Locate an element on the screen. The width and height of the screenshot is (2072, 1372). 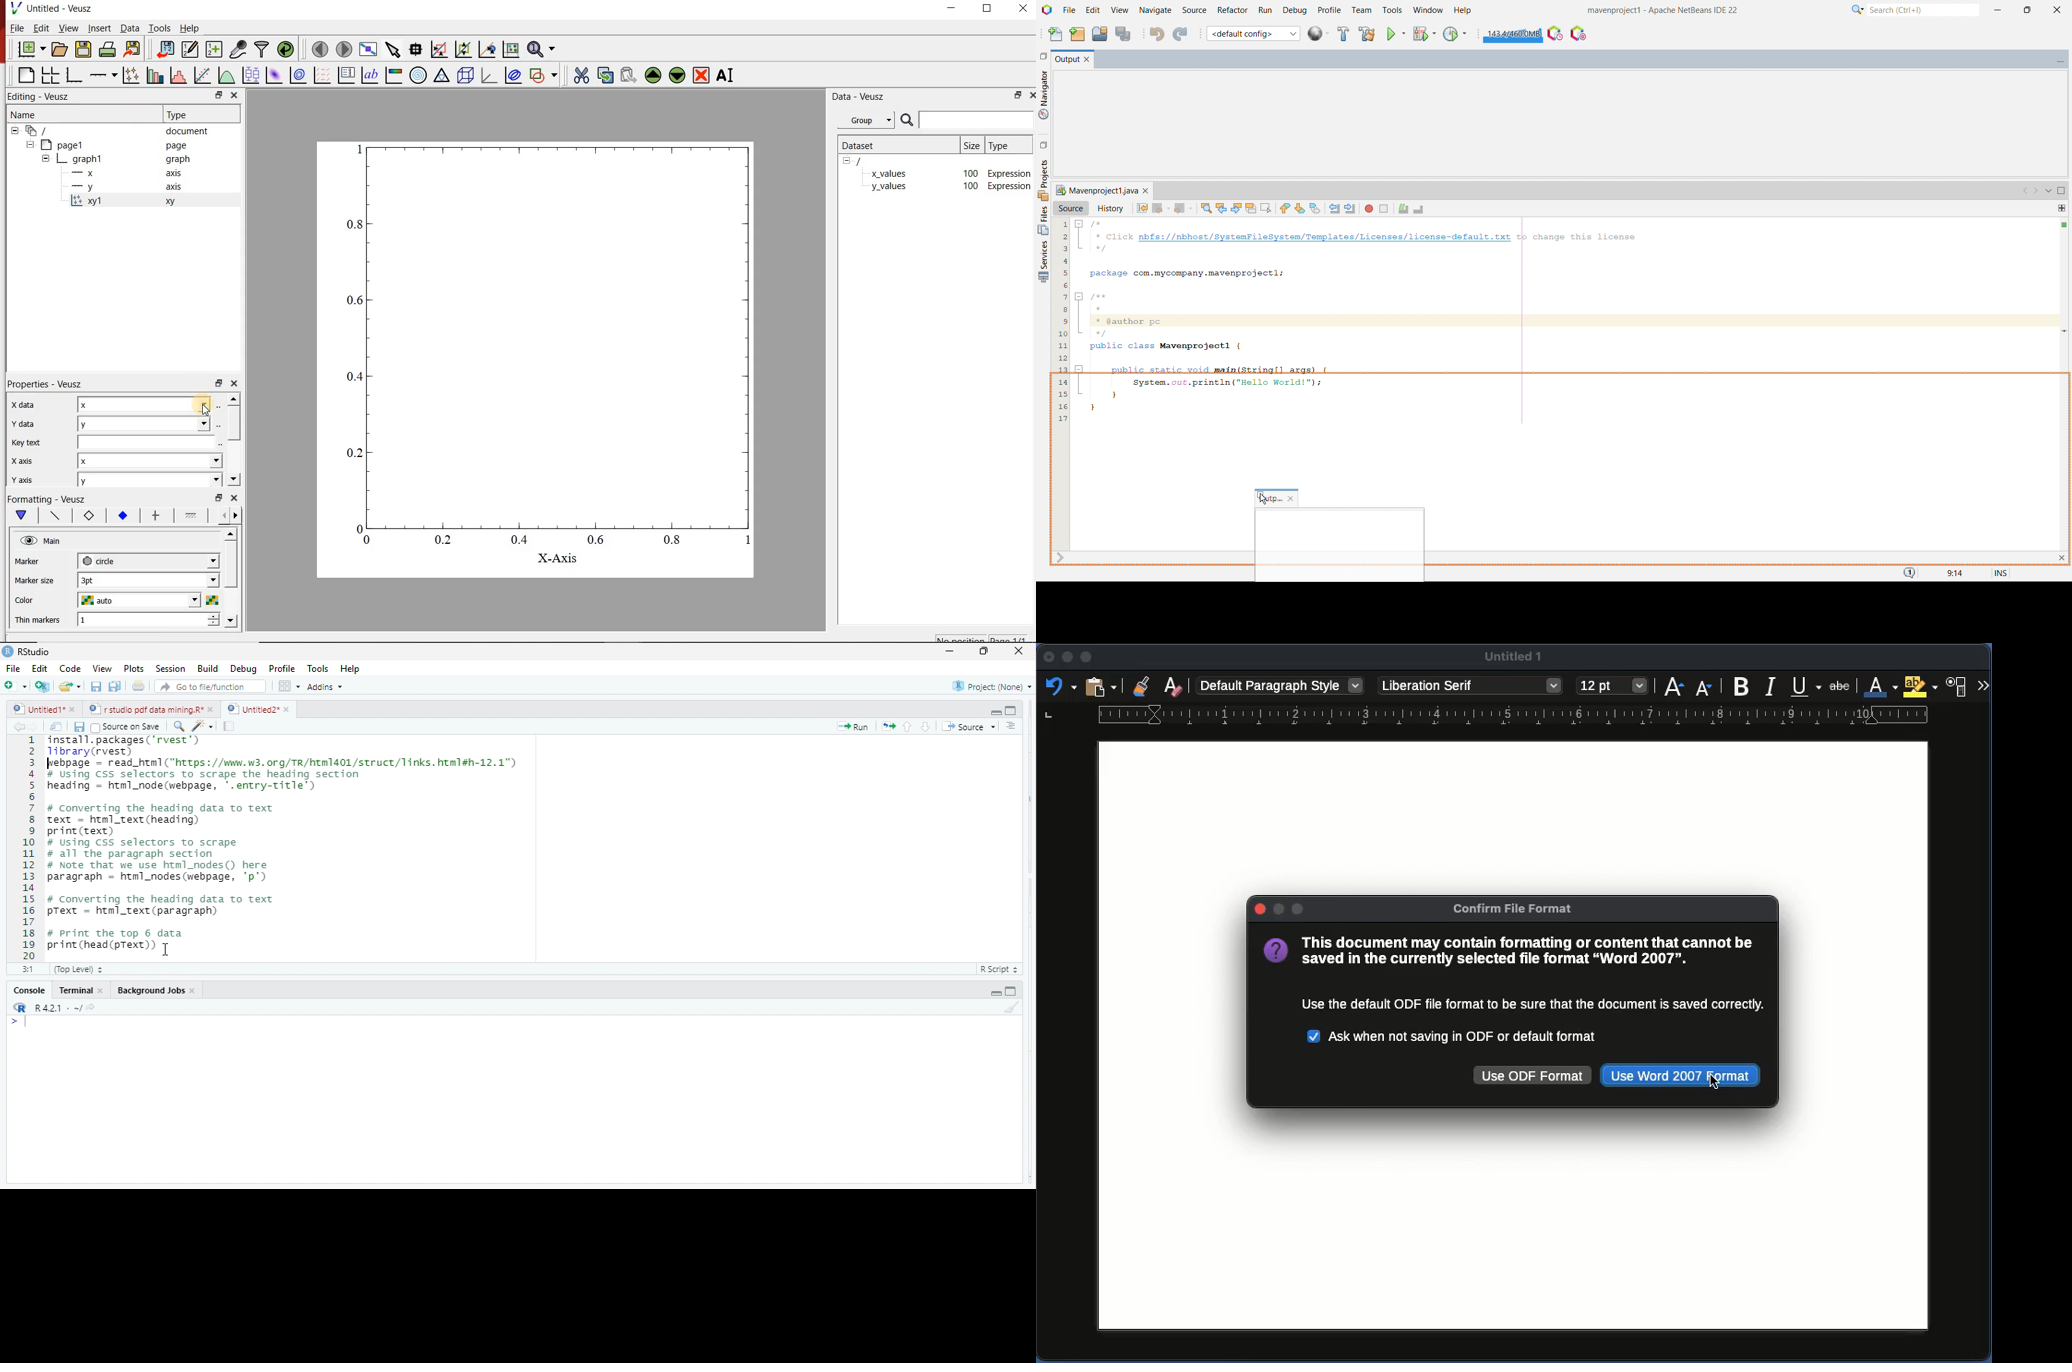
back is located at coordinates (1161, 208).